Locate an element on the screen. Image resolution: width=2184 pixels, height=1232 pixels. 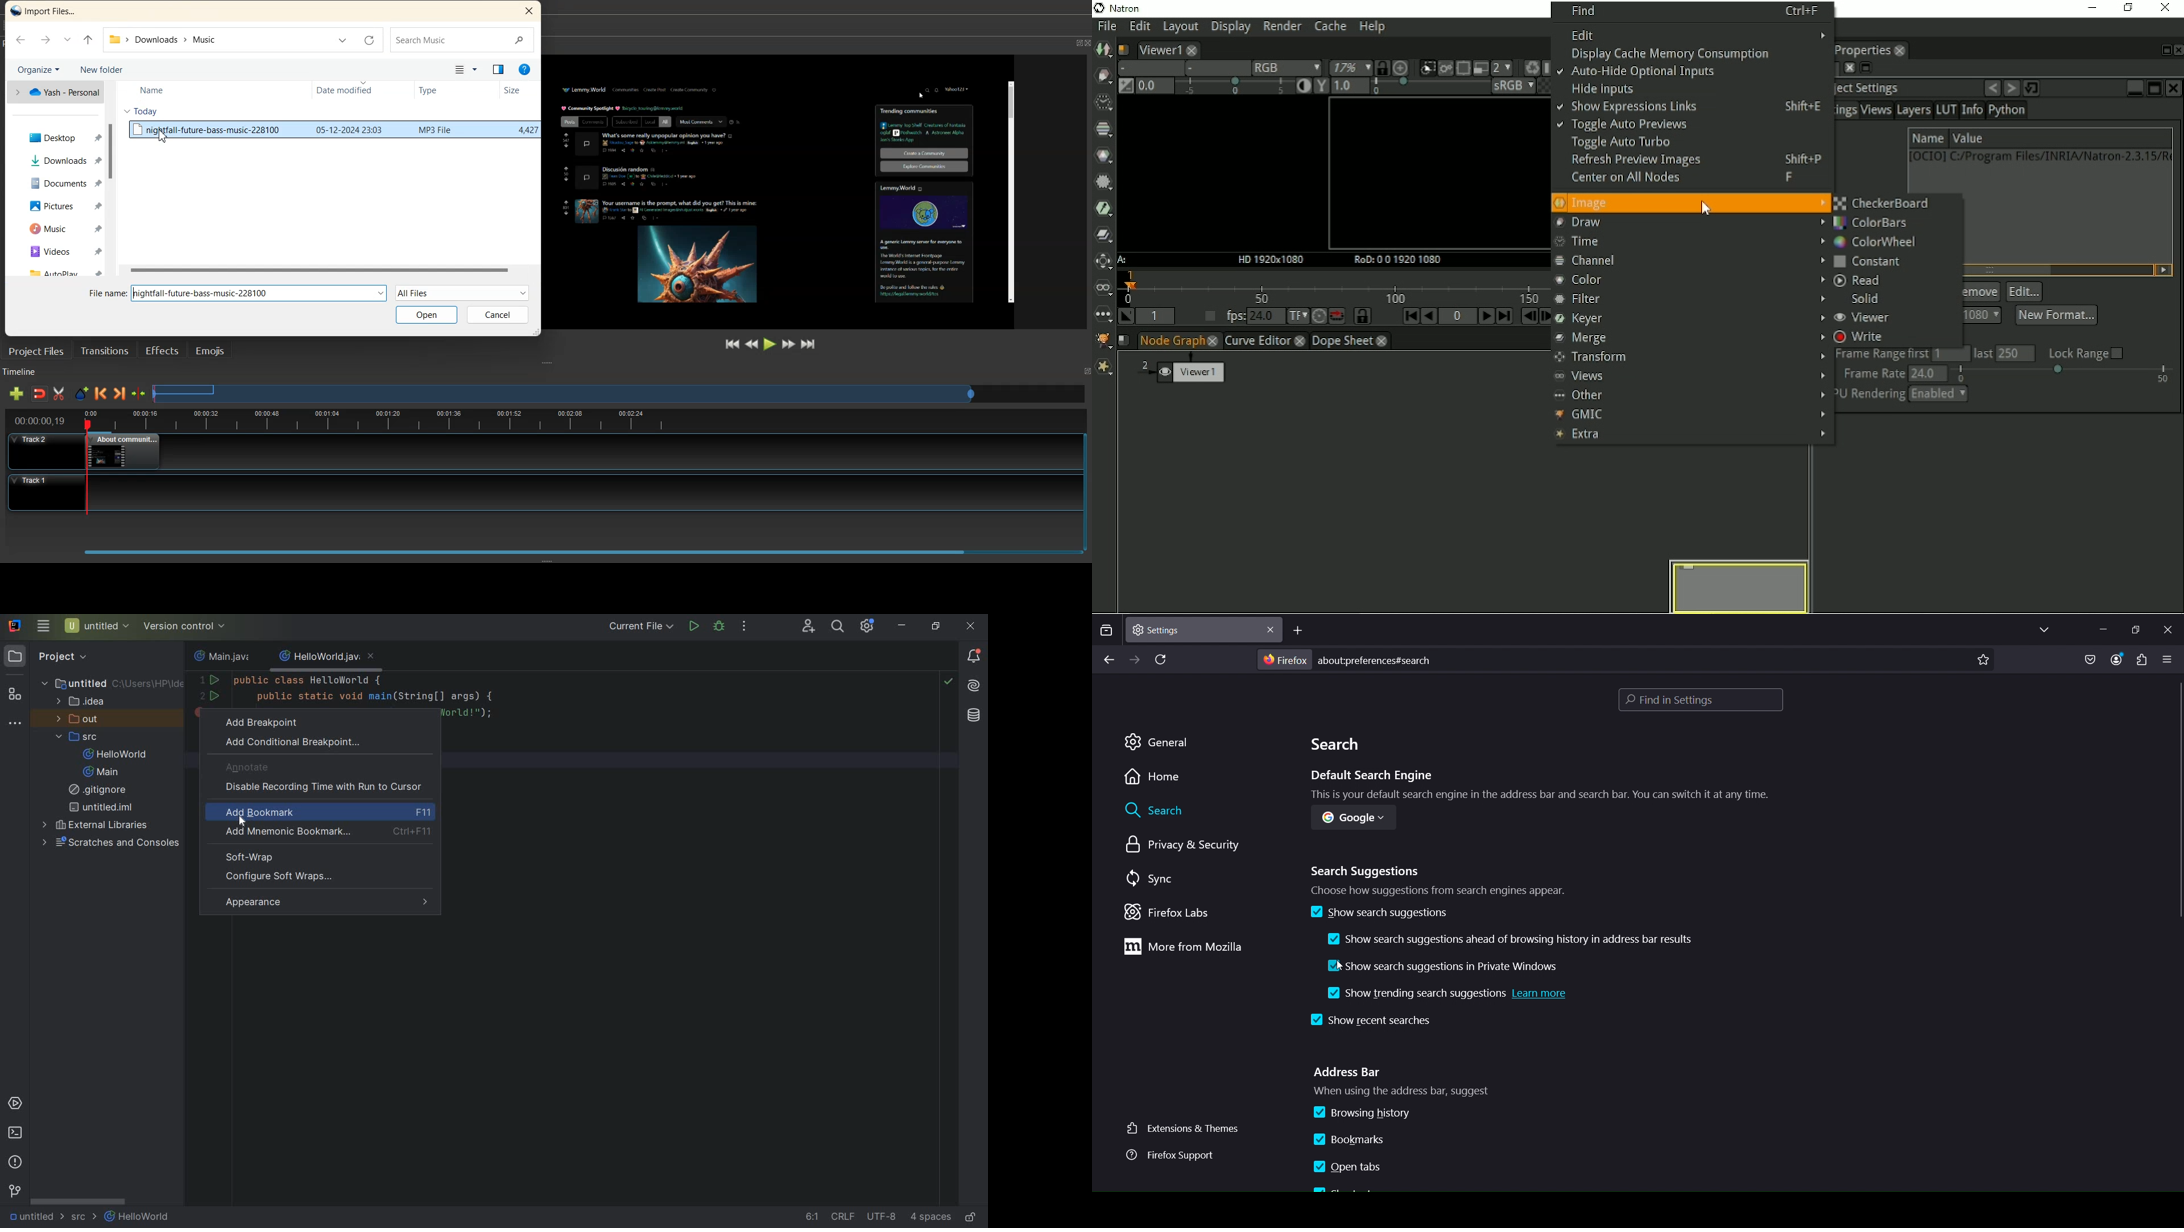
Disable snaping is located at coordinates (40, 394).